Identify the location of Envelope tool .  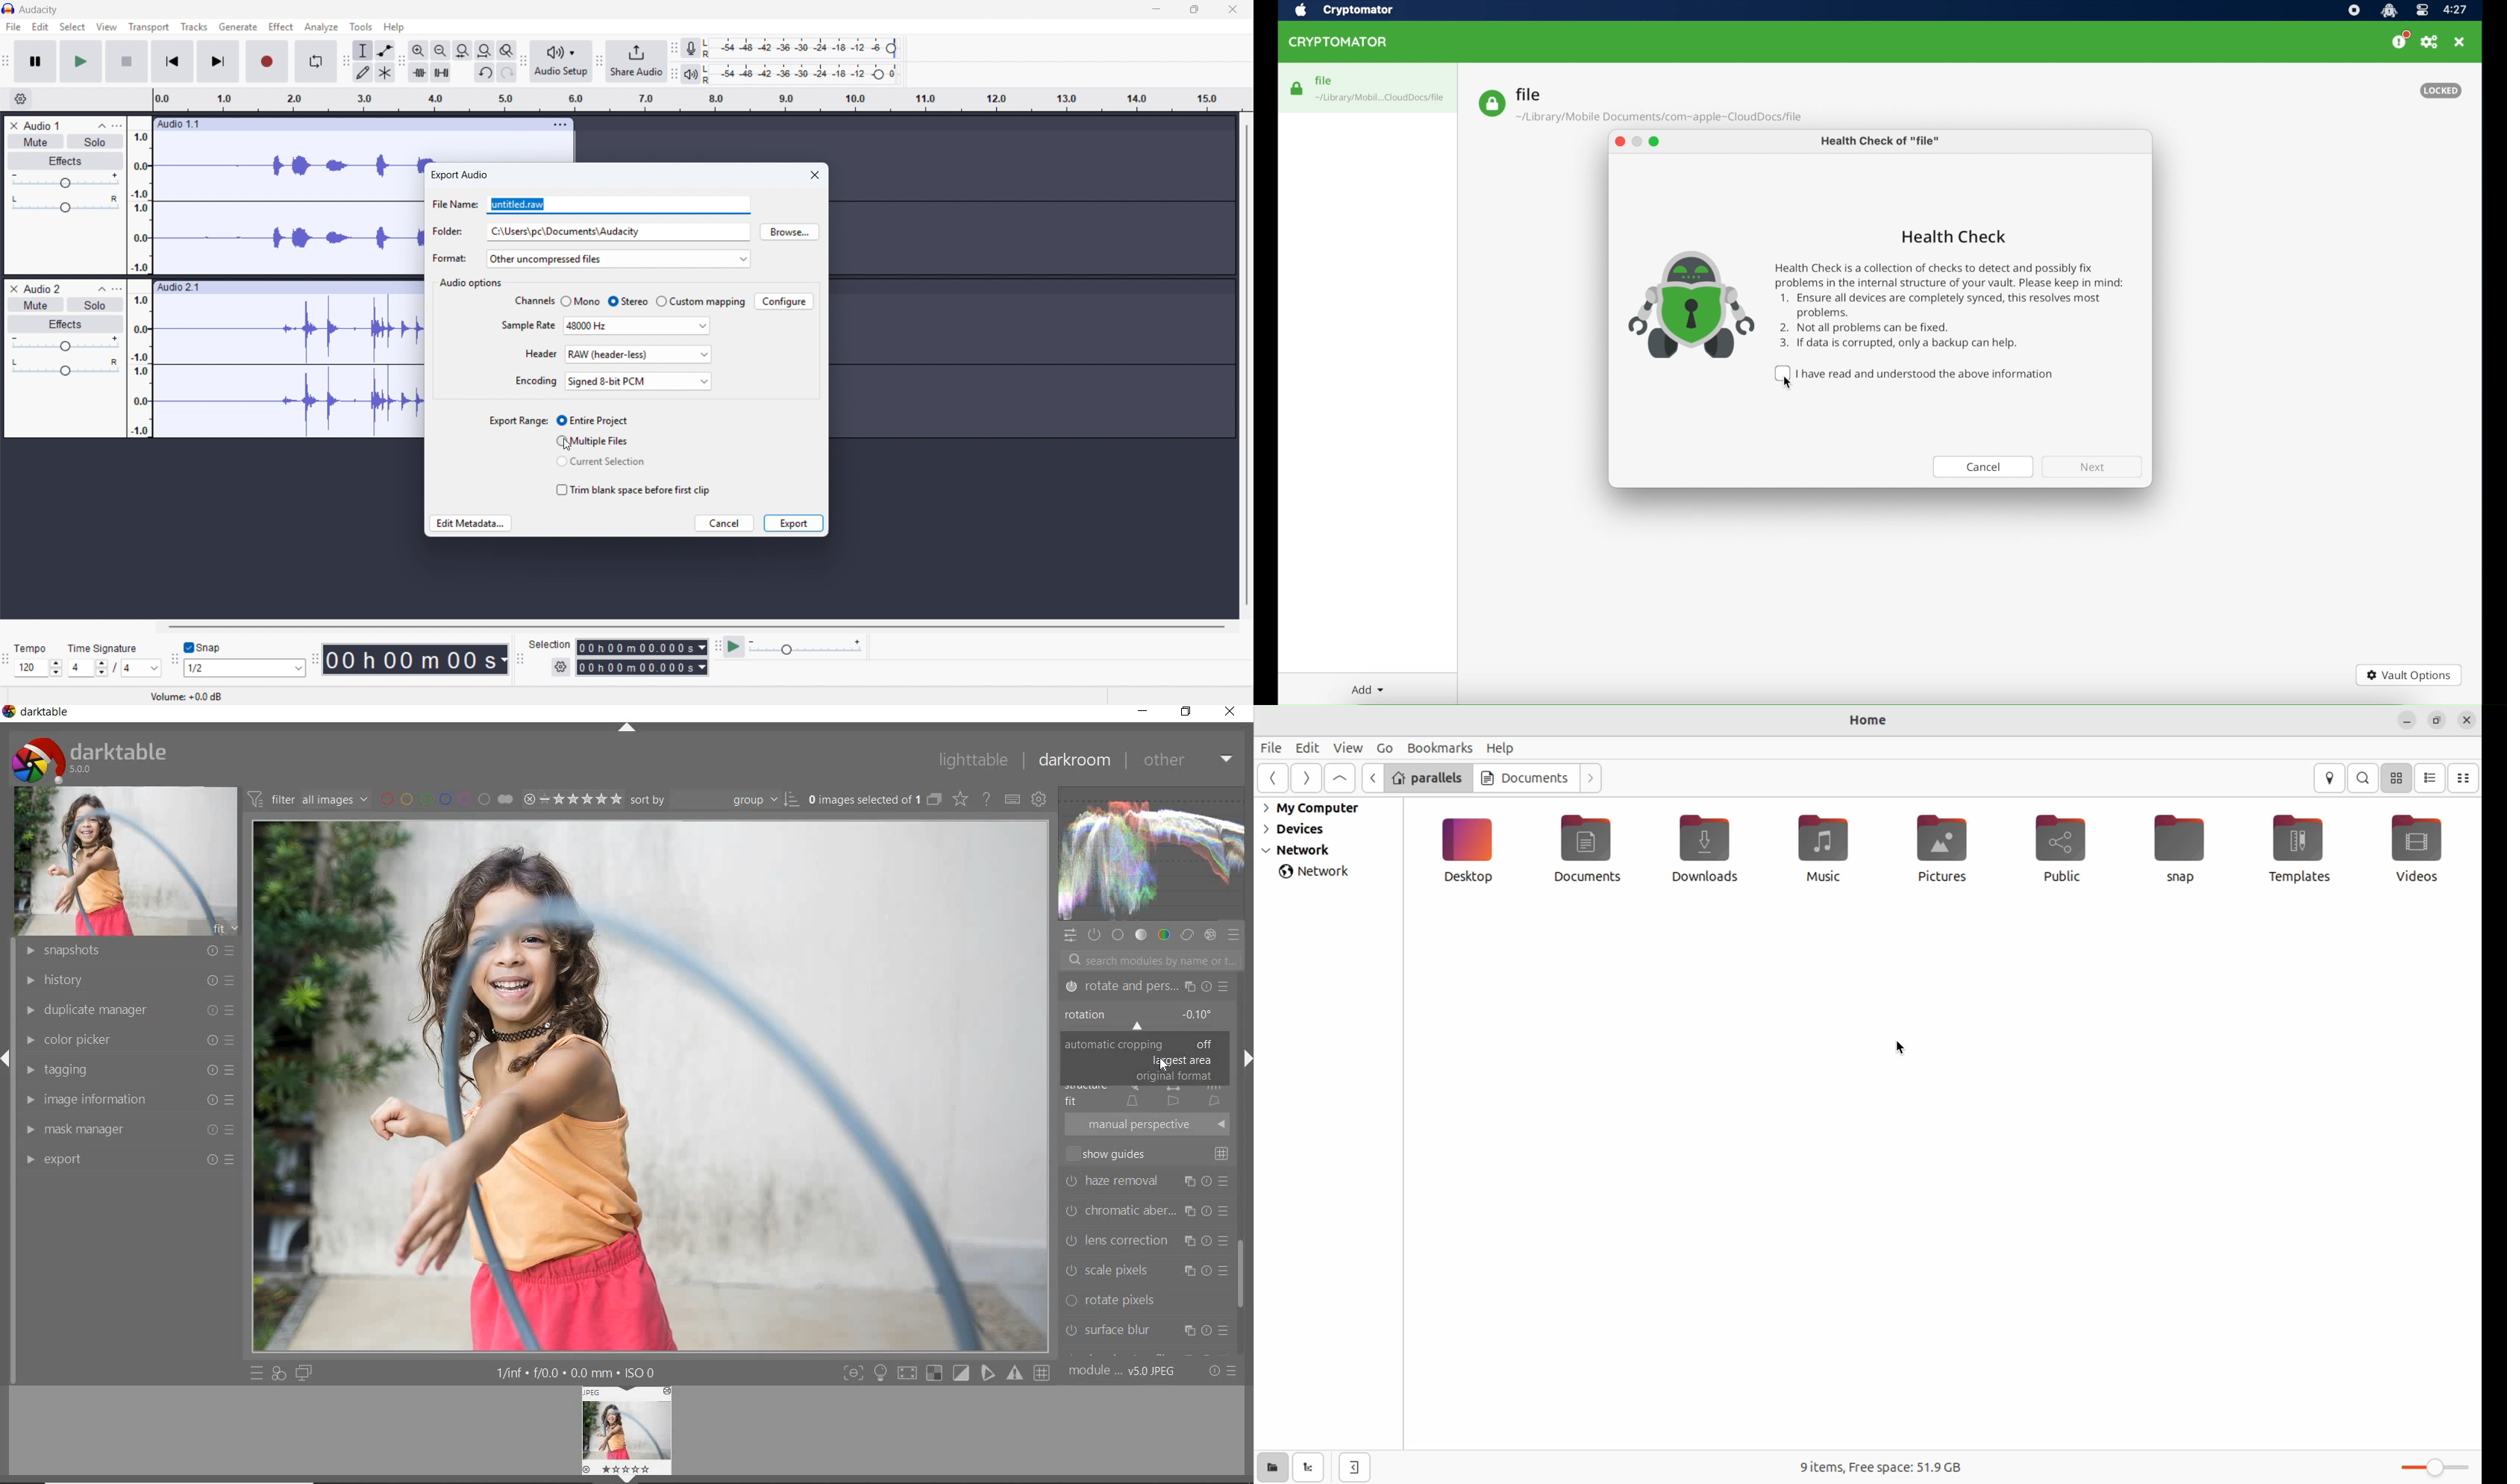
(385, 50).